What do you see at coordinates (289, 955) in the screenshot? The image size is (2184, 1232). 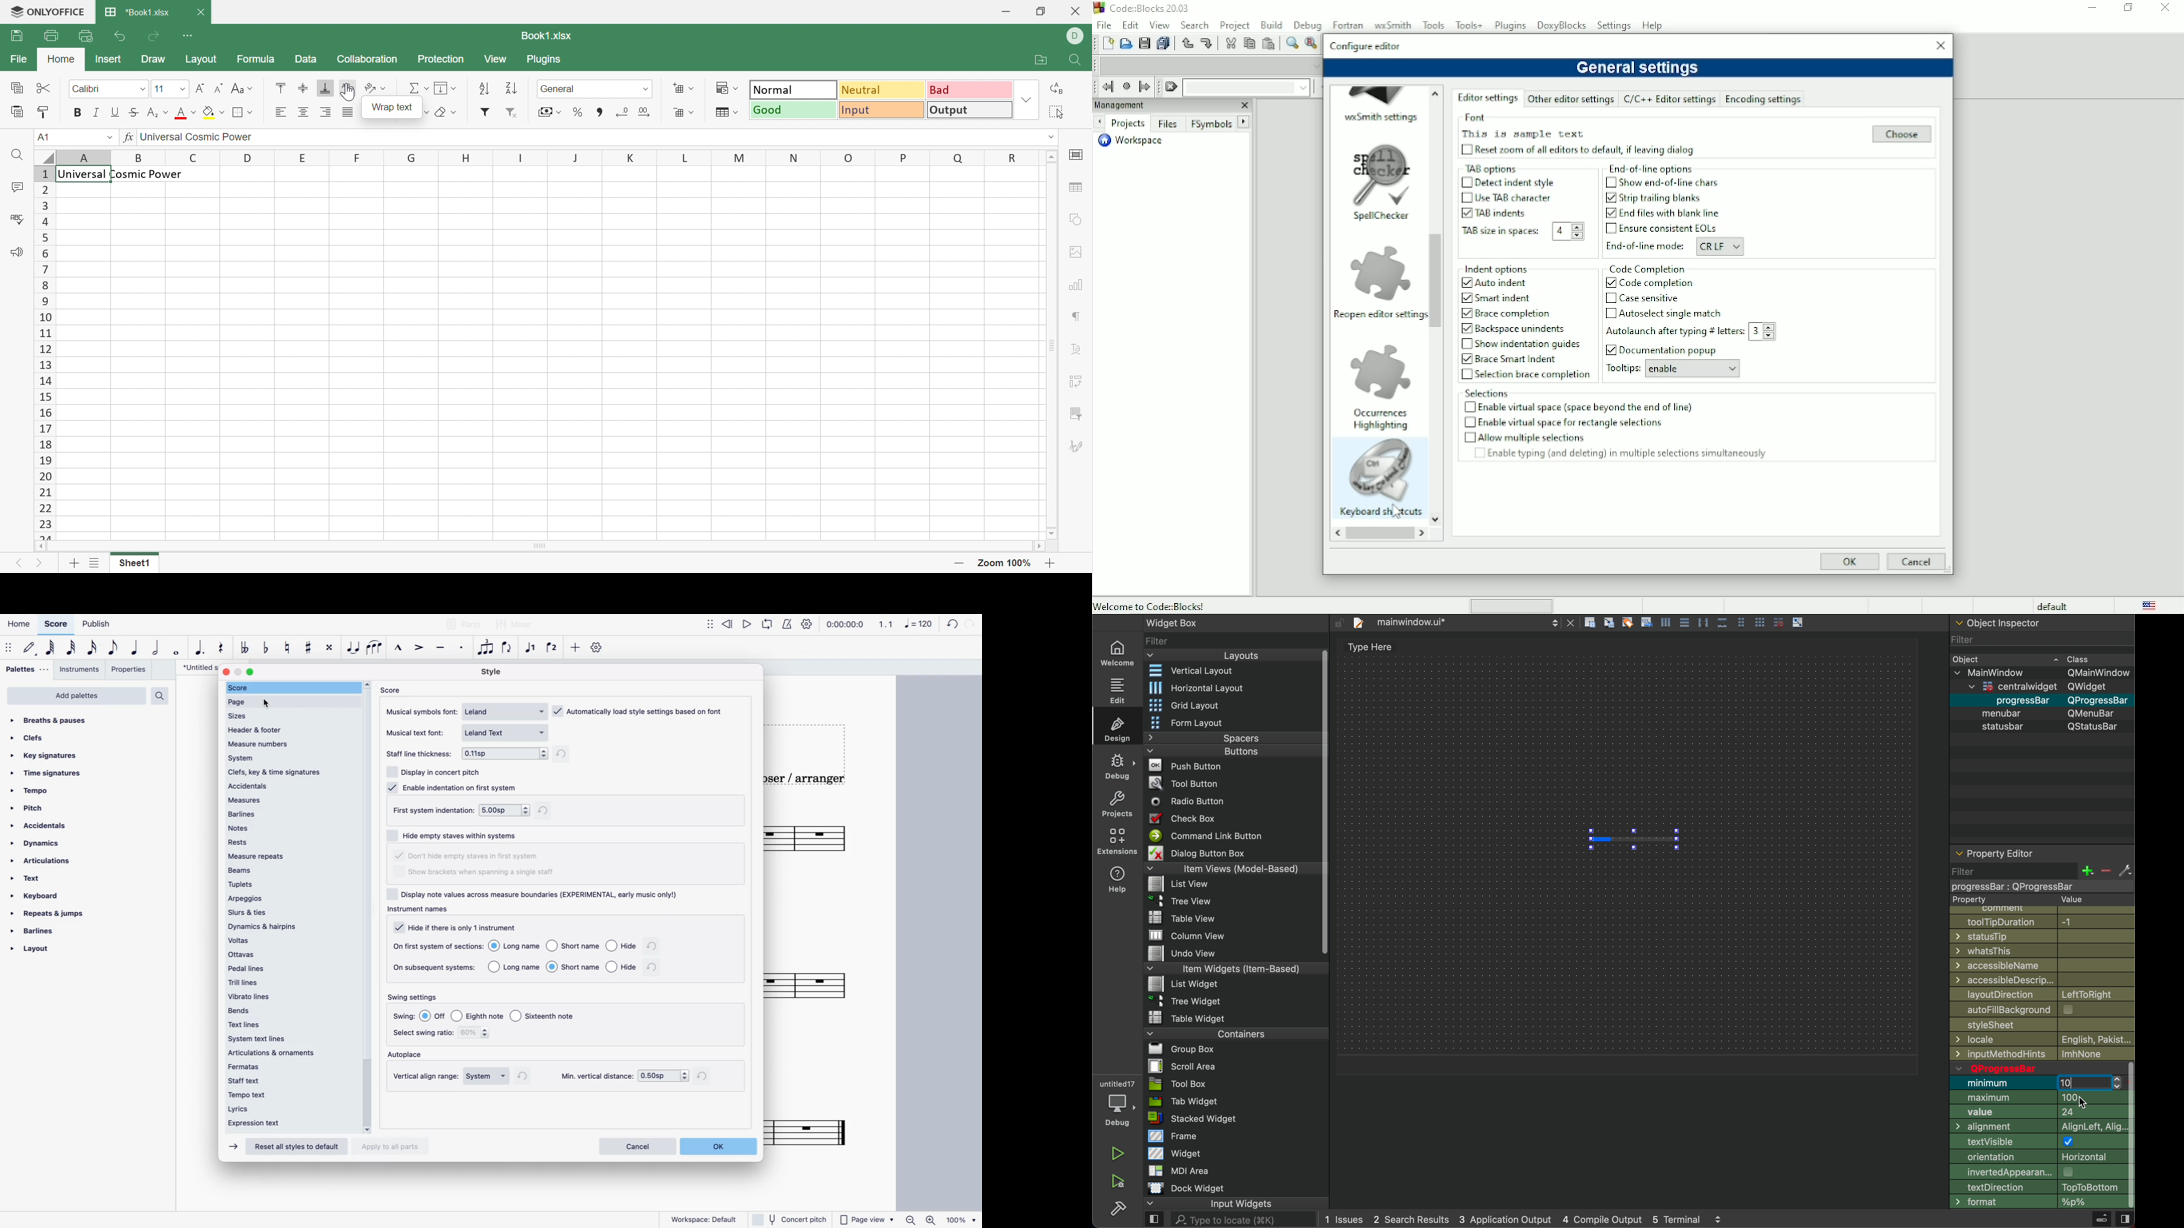 I see `ottavas` at bounding box center [289, 955].